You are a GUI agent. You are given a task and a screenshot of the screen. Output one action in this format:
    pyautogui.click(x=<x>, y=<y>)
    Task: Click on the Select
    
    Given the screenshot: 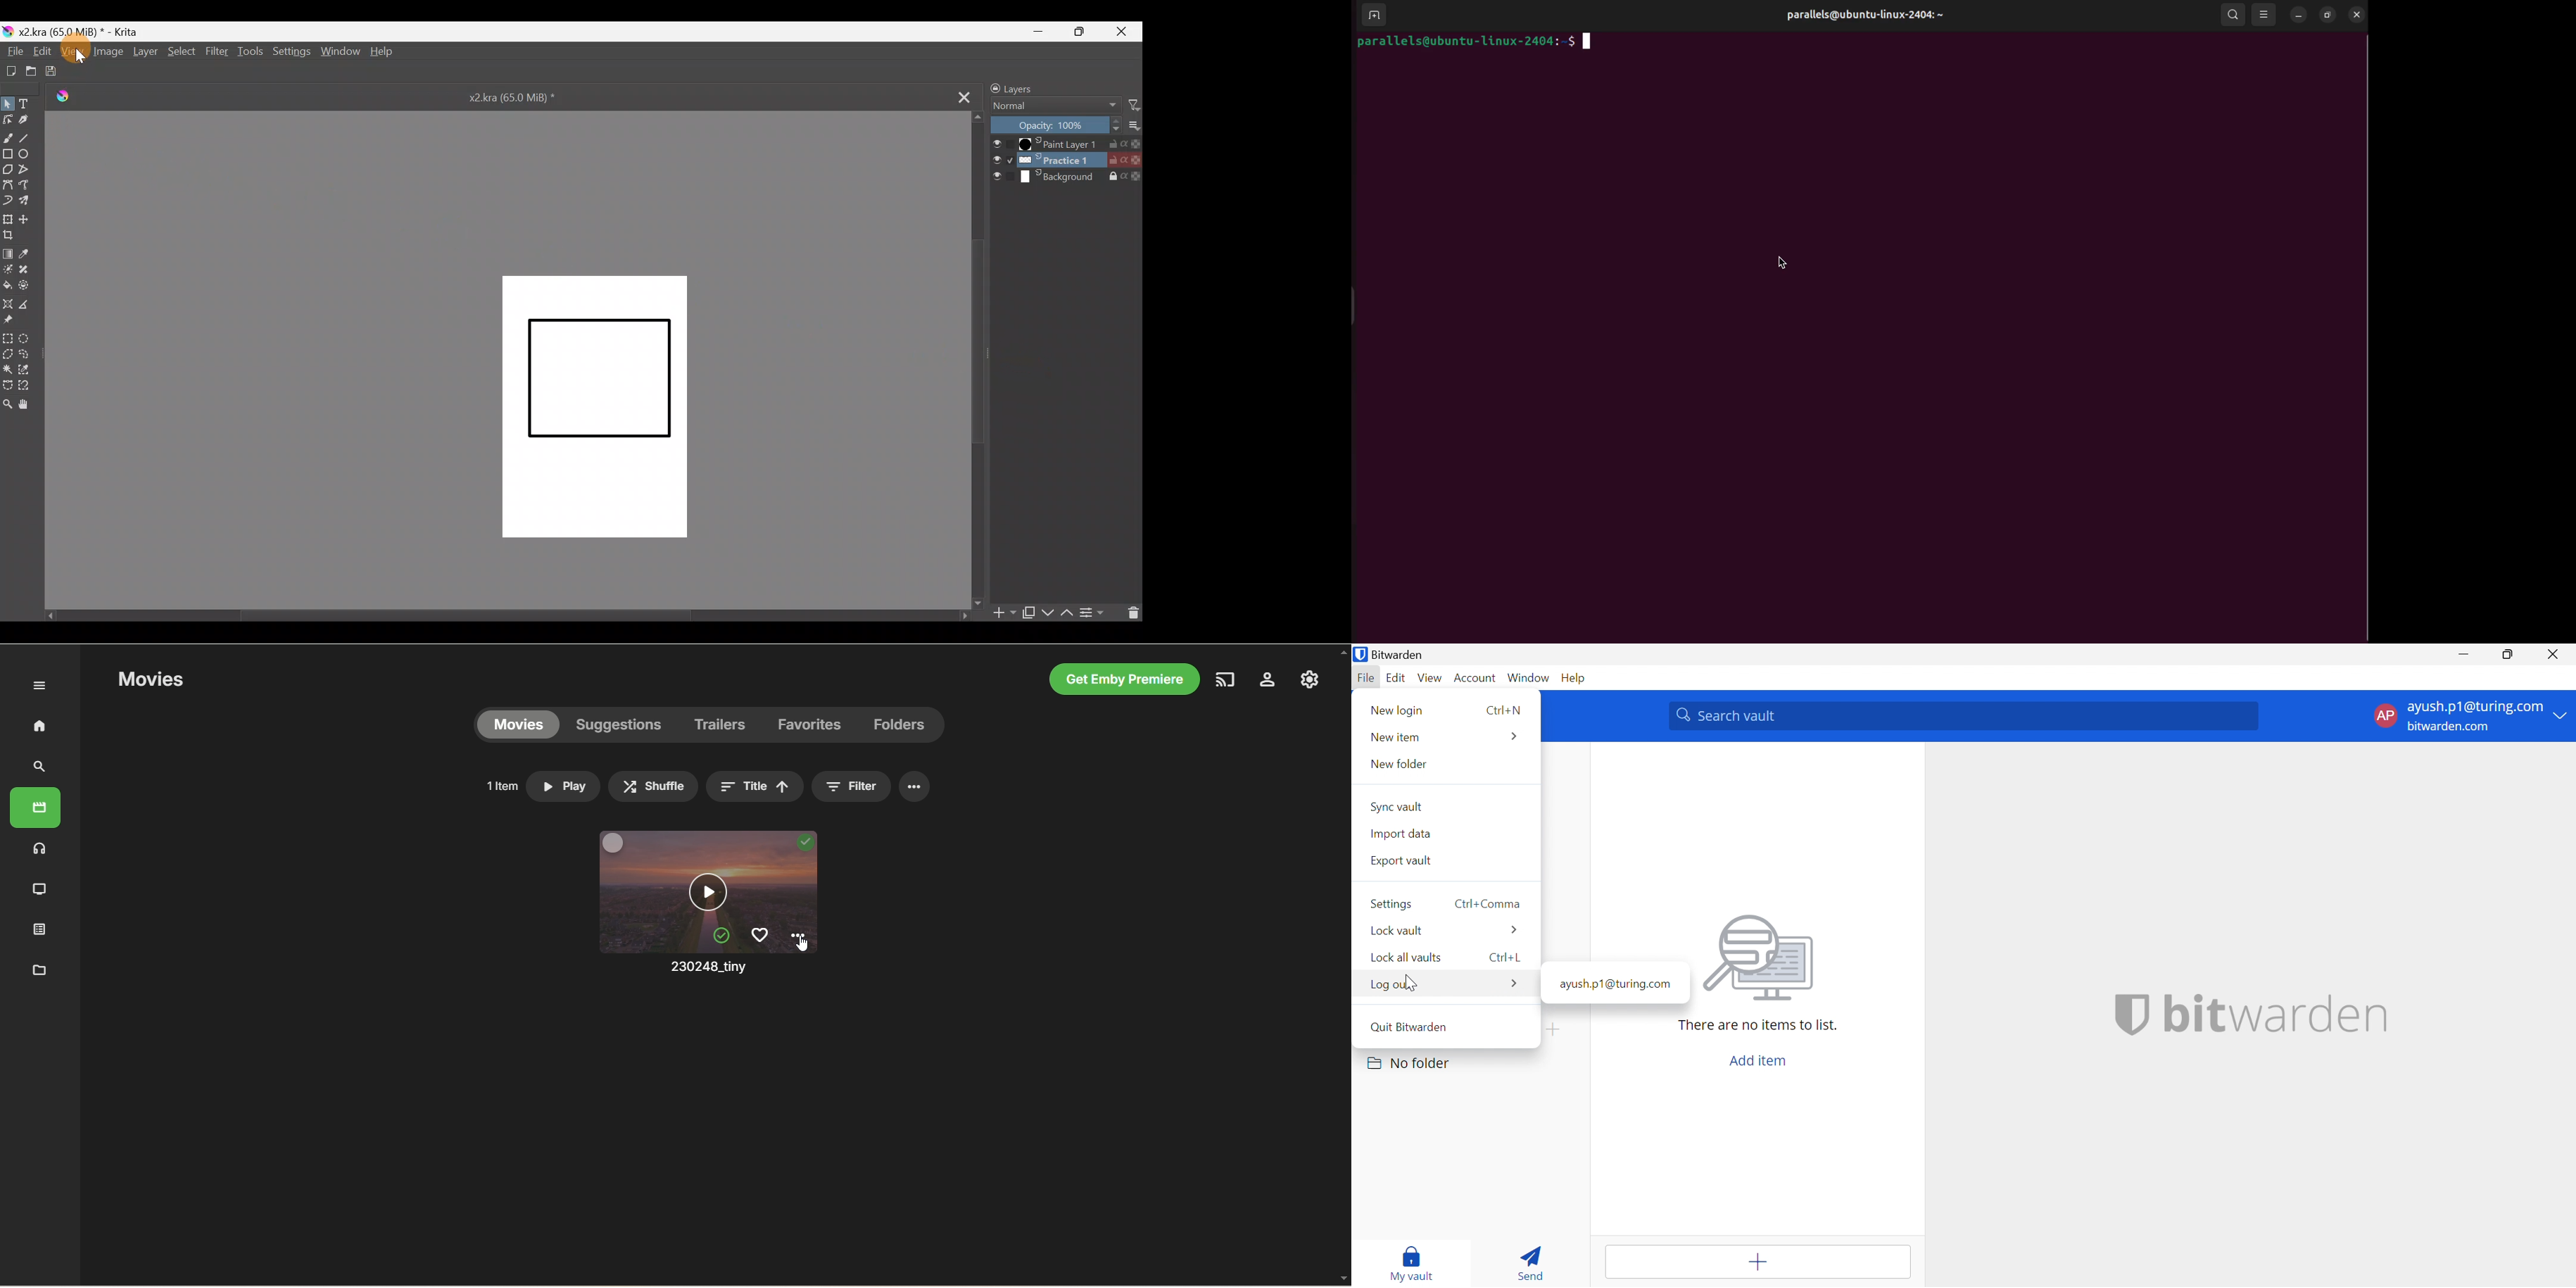 What is the action you would take?
    pyautogui.click(x=182, y=52)
    